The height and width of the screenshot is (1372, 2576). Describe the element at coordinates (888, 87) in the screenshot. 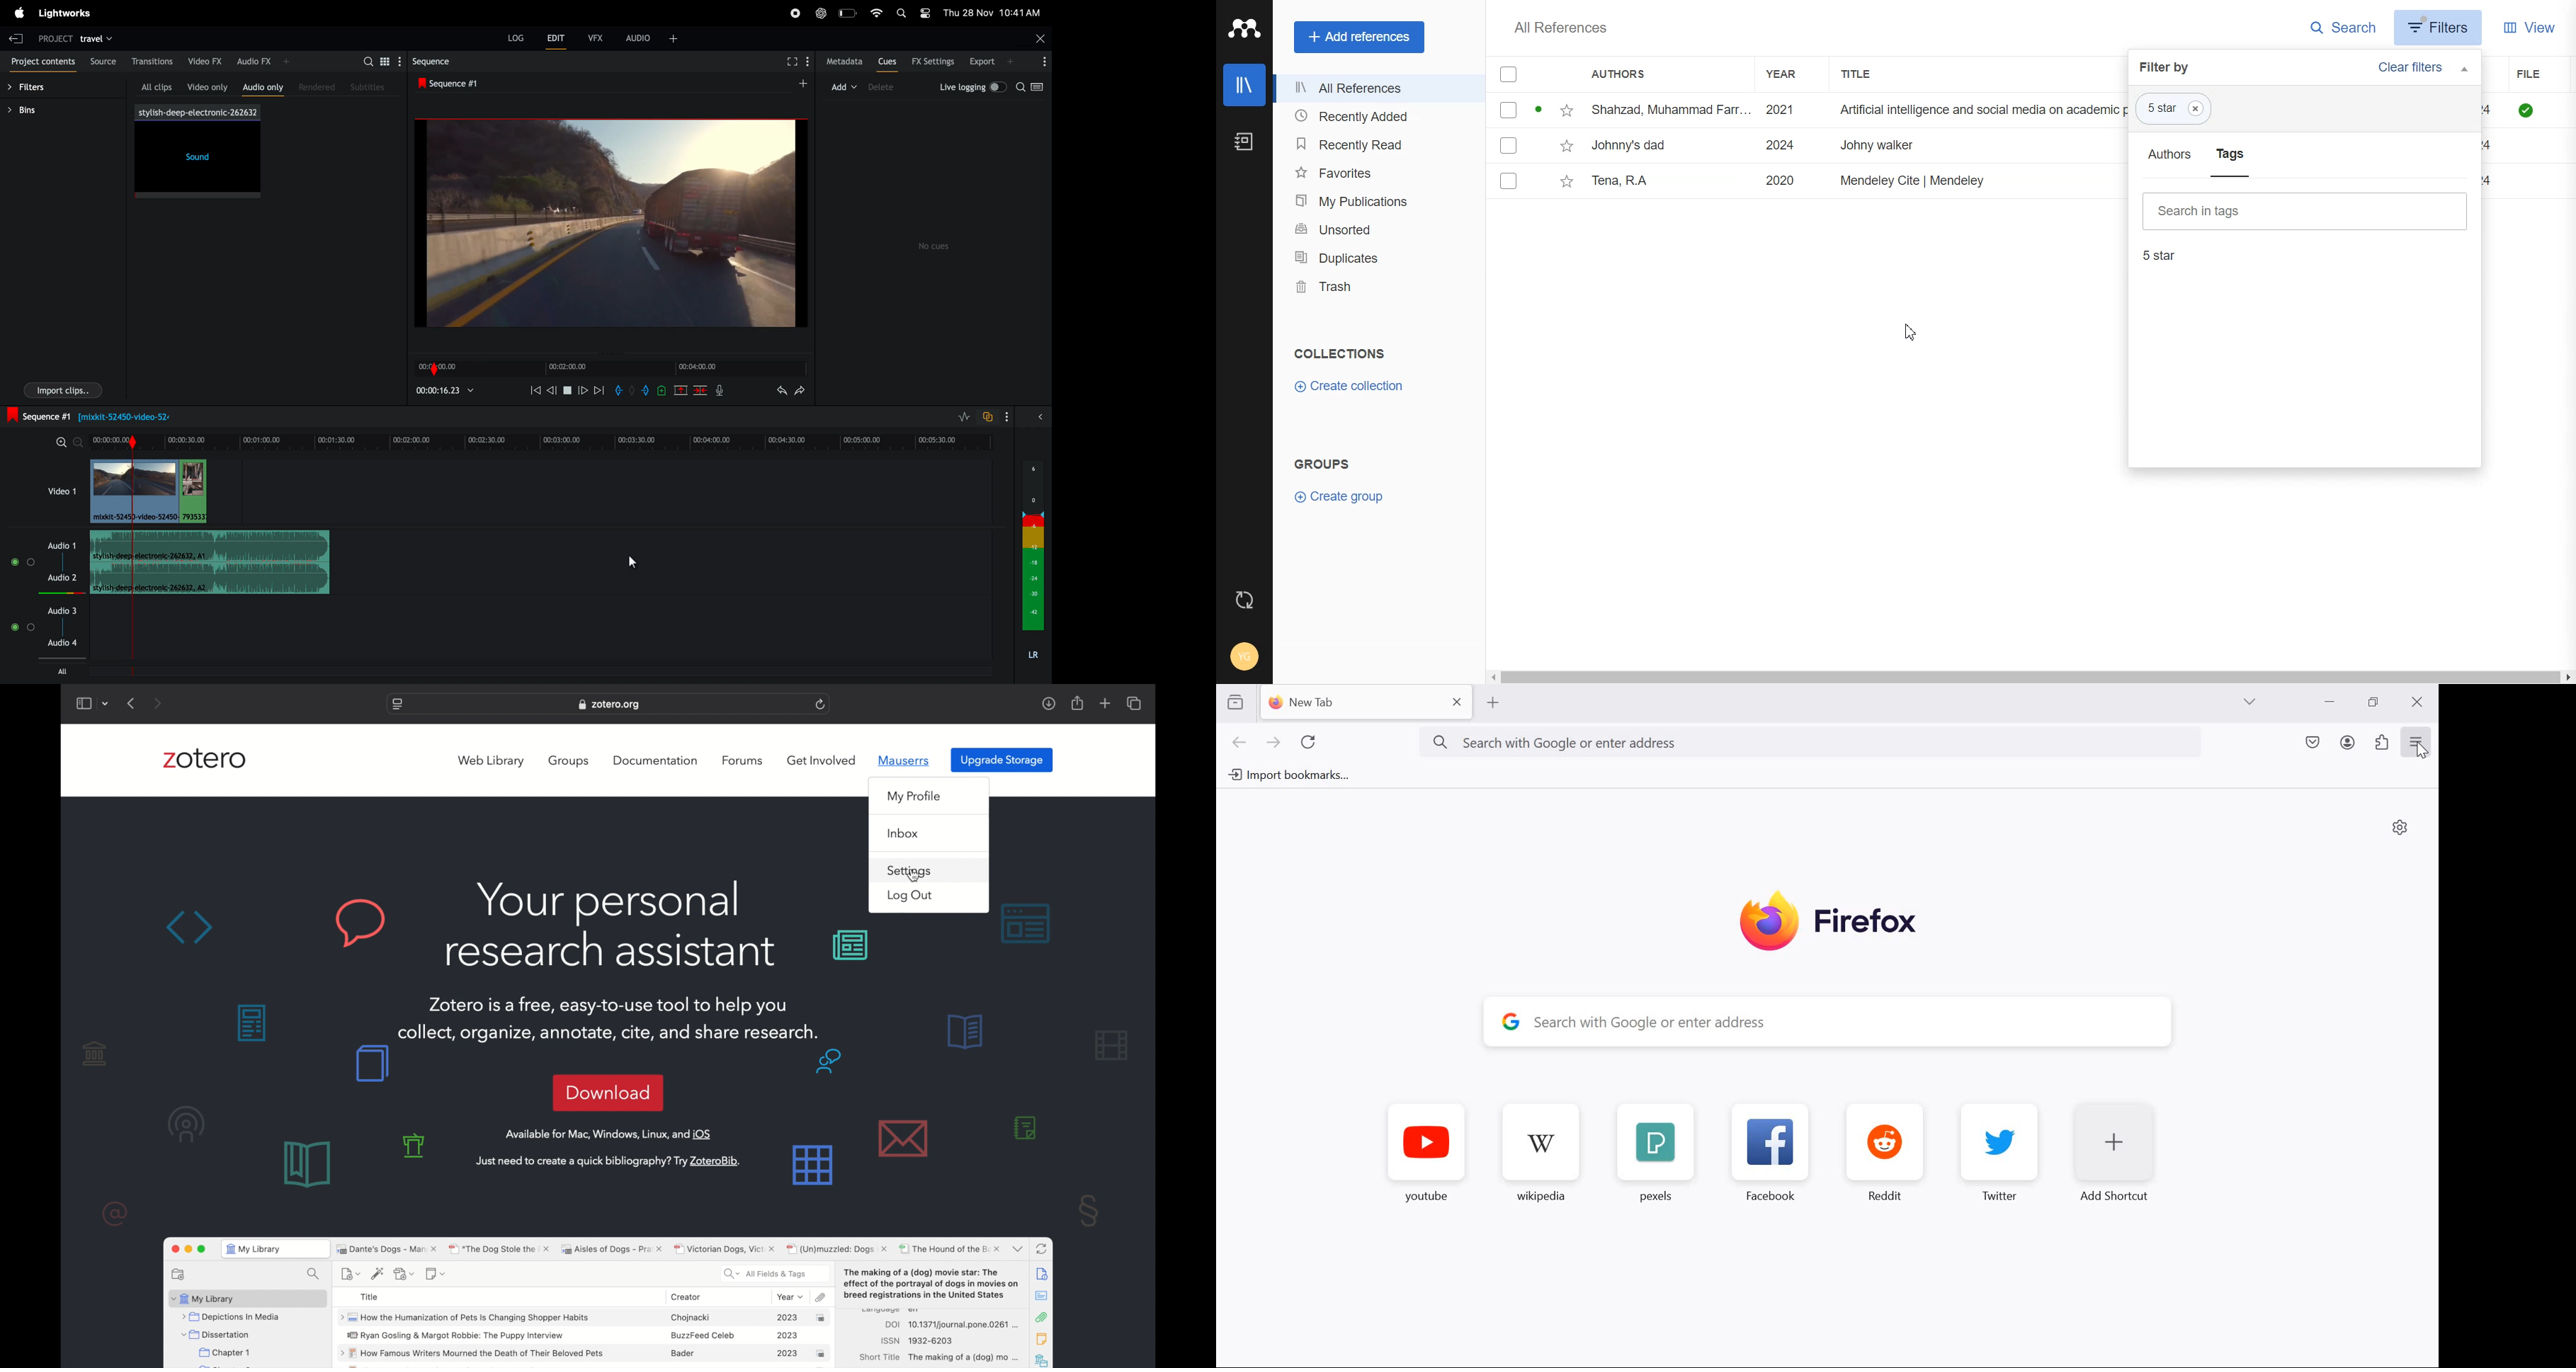

I see `delete` at that location.